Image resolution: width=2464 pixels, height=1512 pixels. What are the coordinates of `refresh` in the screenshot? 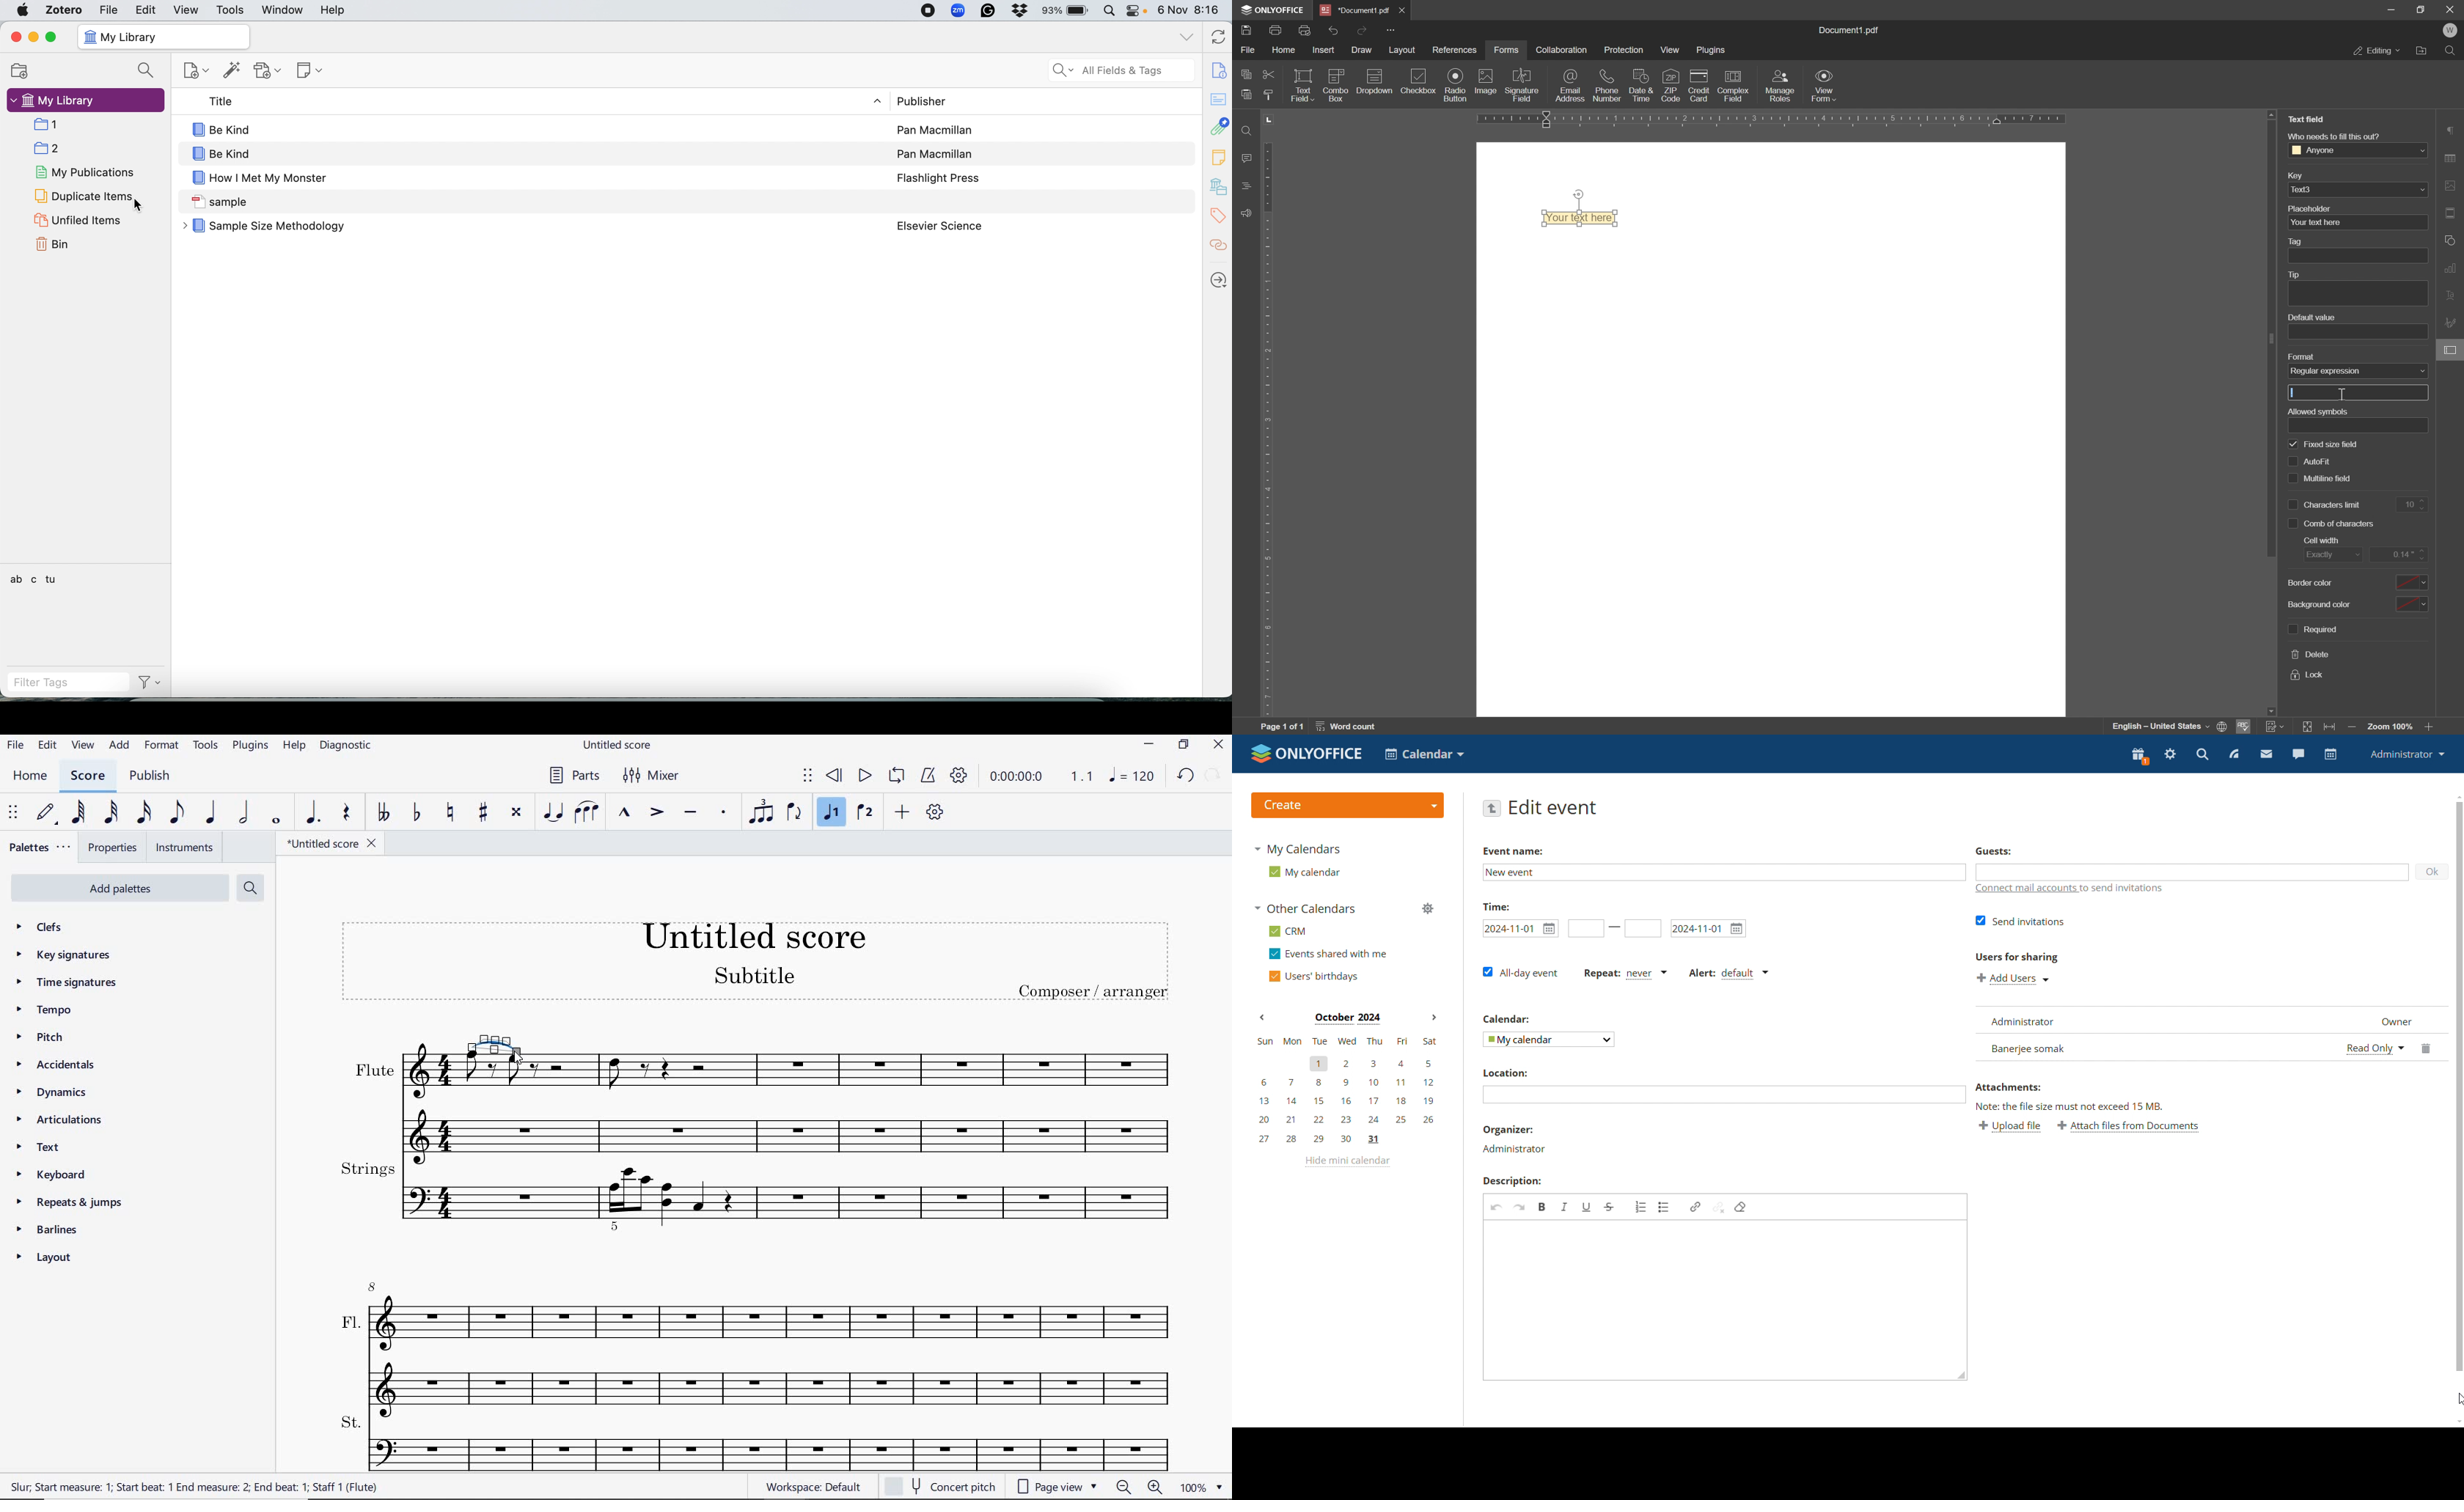 It's located at (1215, 37).